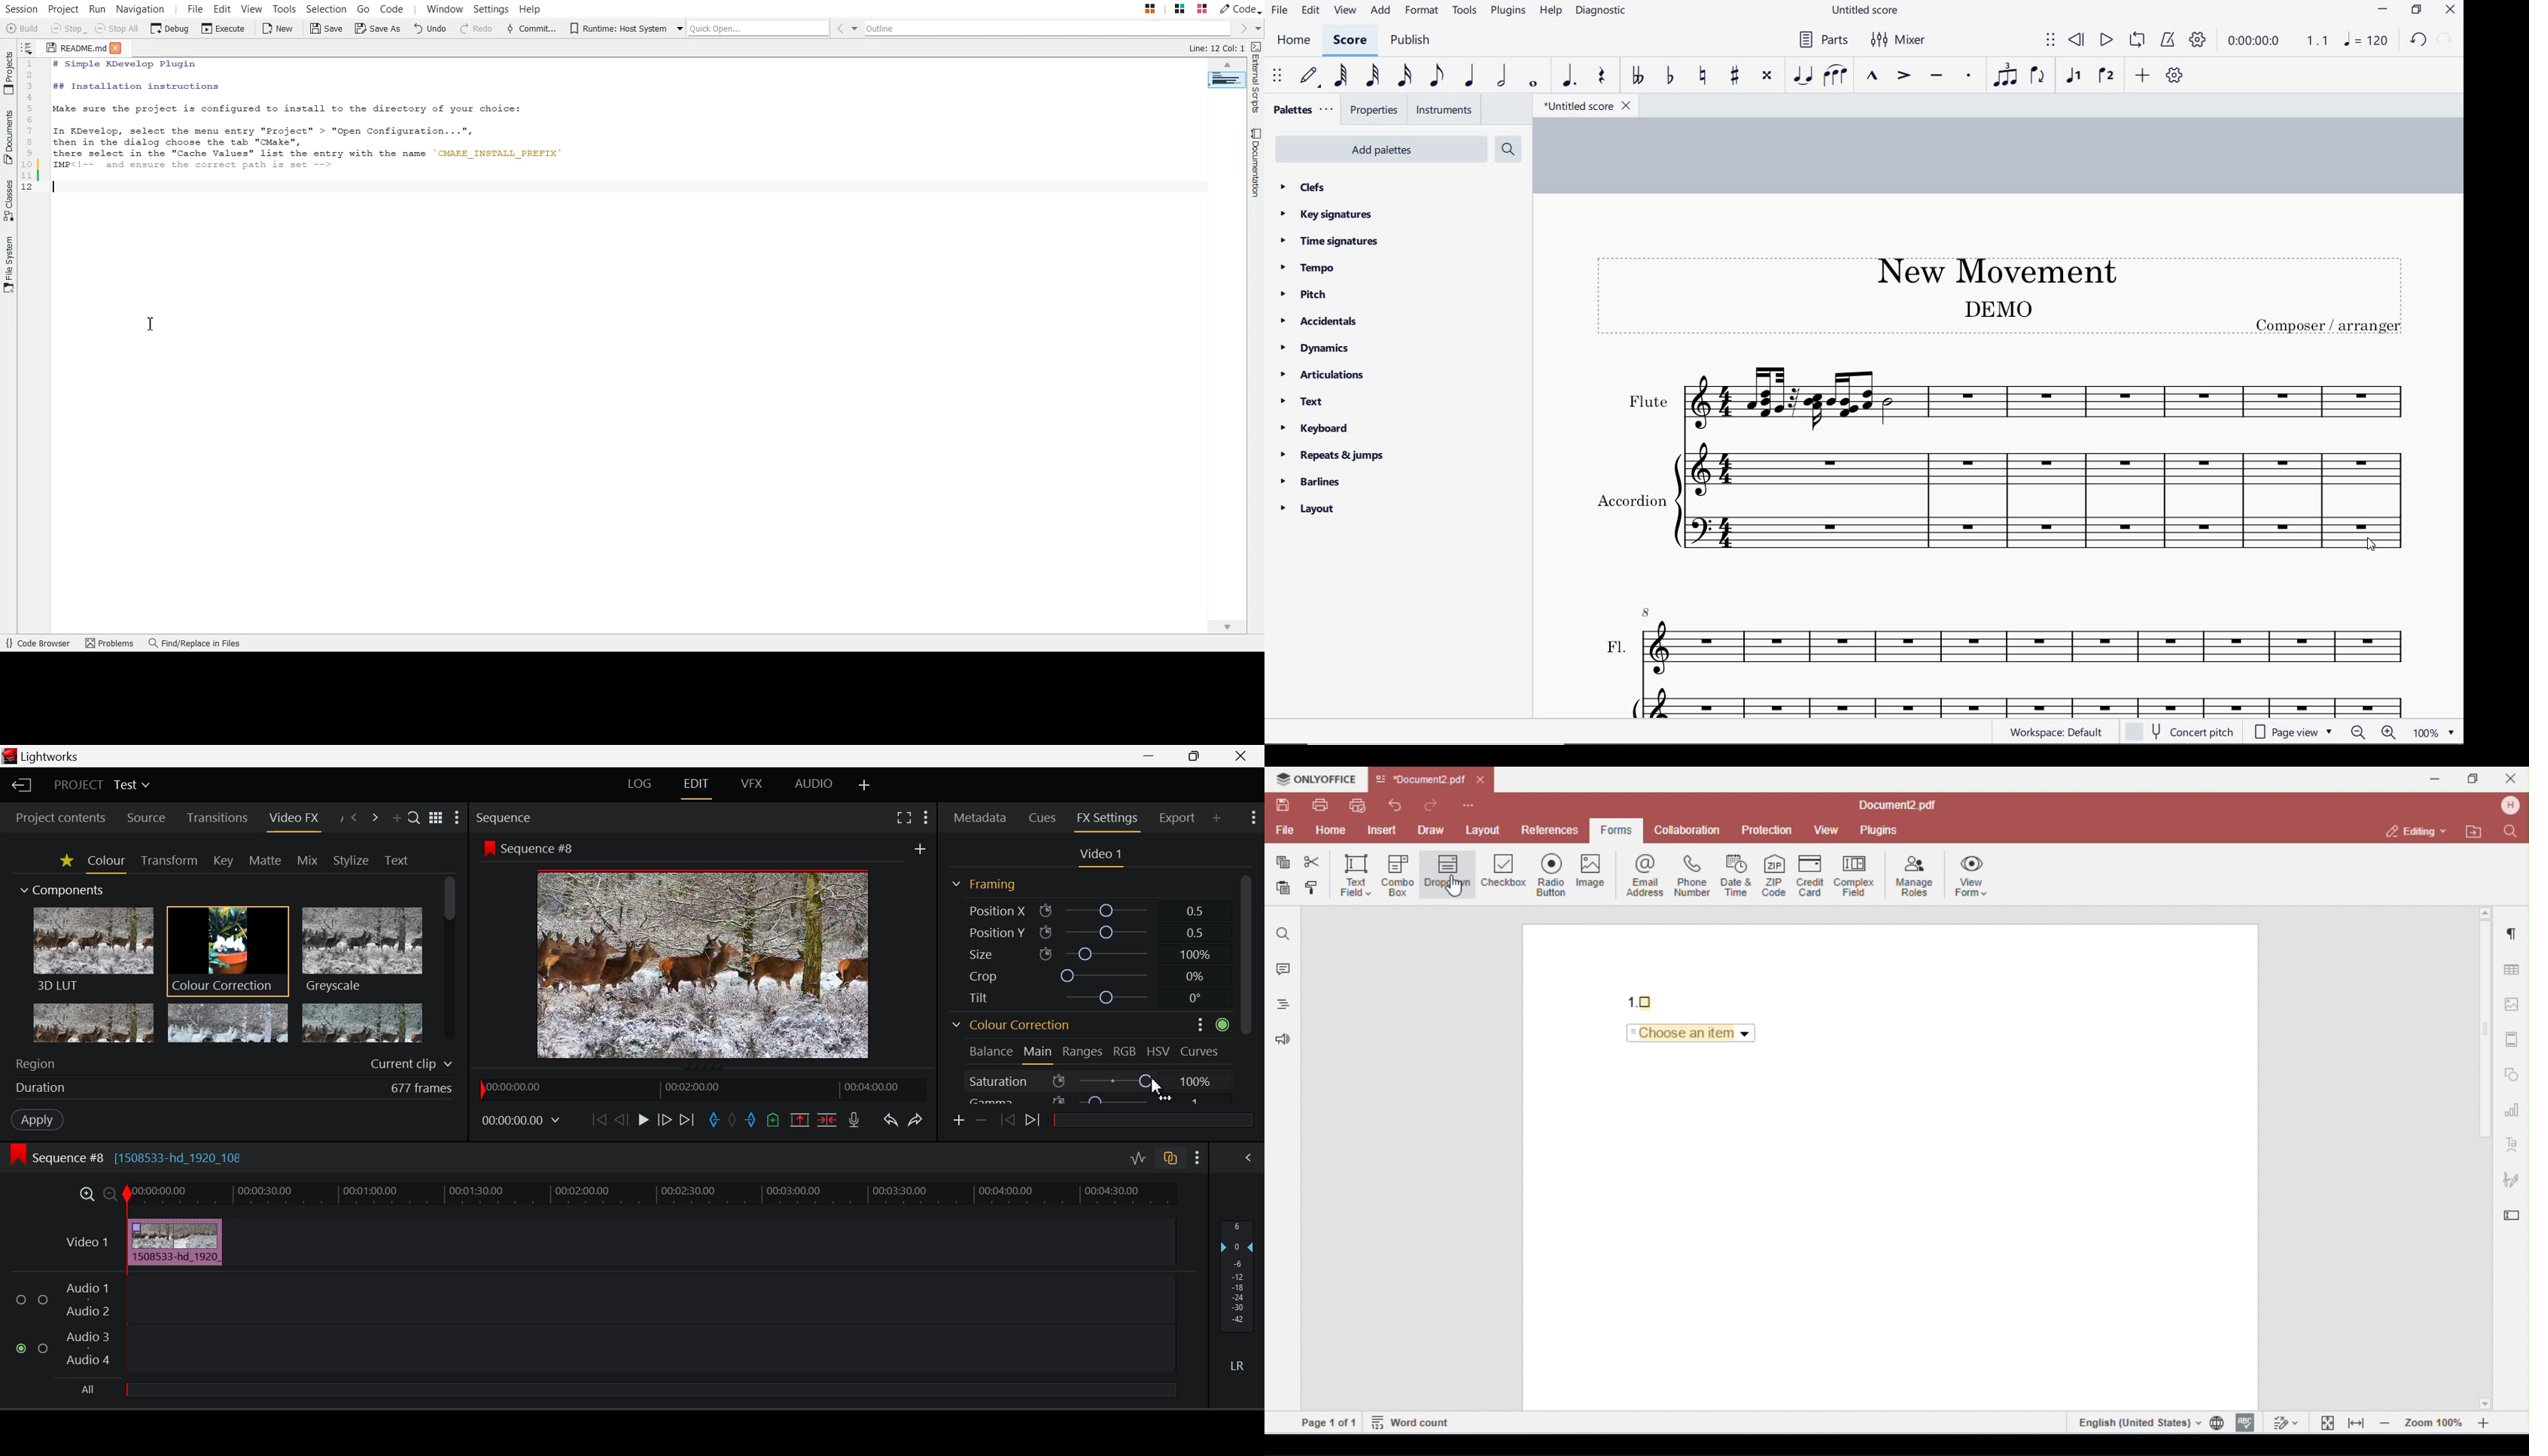 Image resolution: width=2548 pixels, height=1456 pixels. What do you see at coordinates (1437, 78) in the screenshot?
I see `eighth note` at bounding box center [1437, 78].